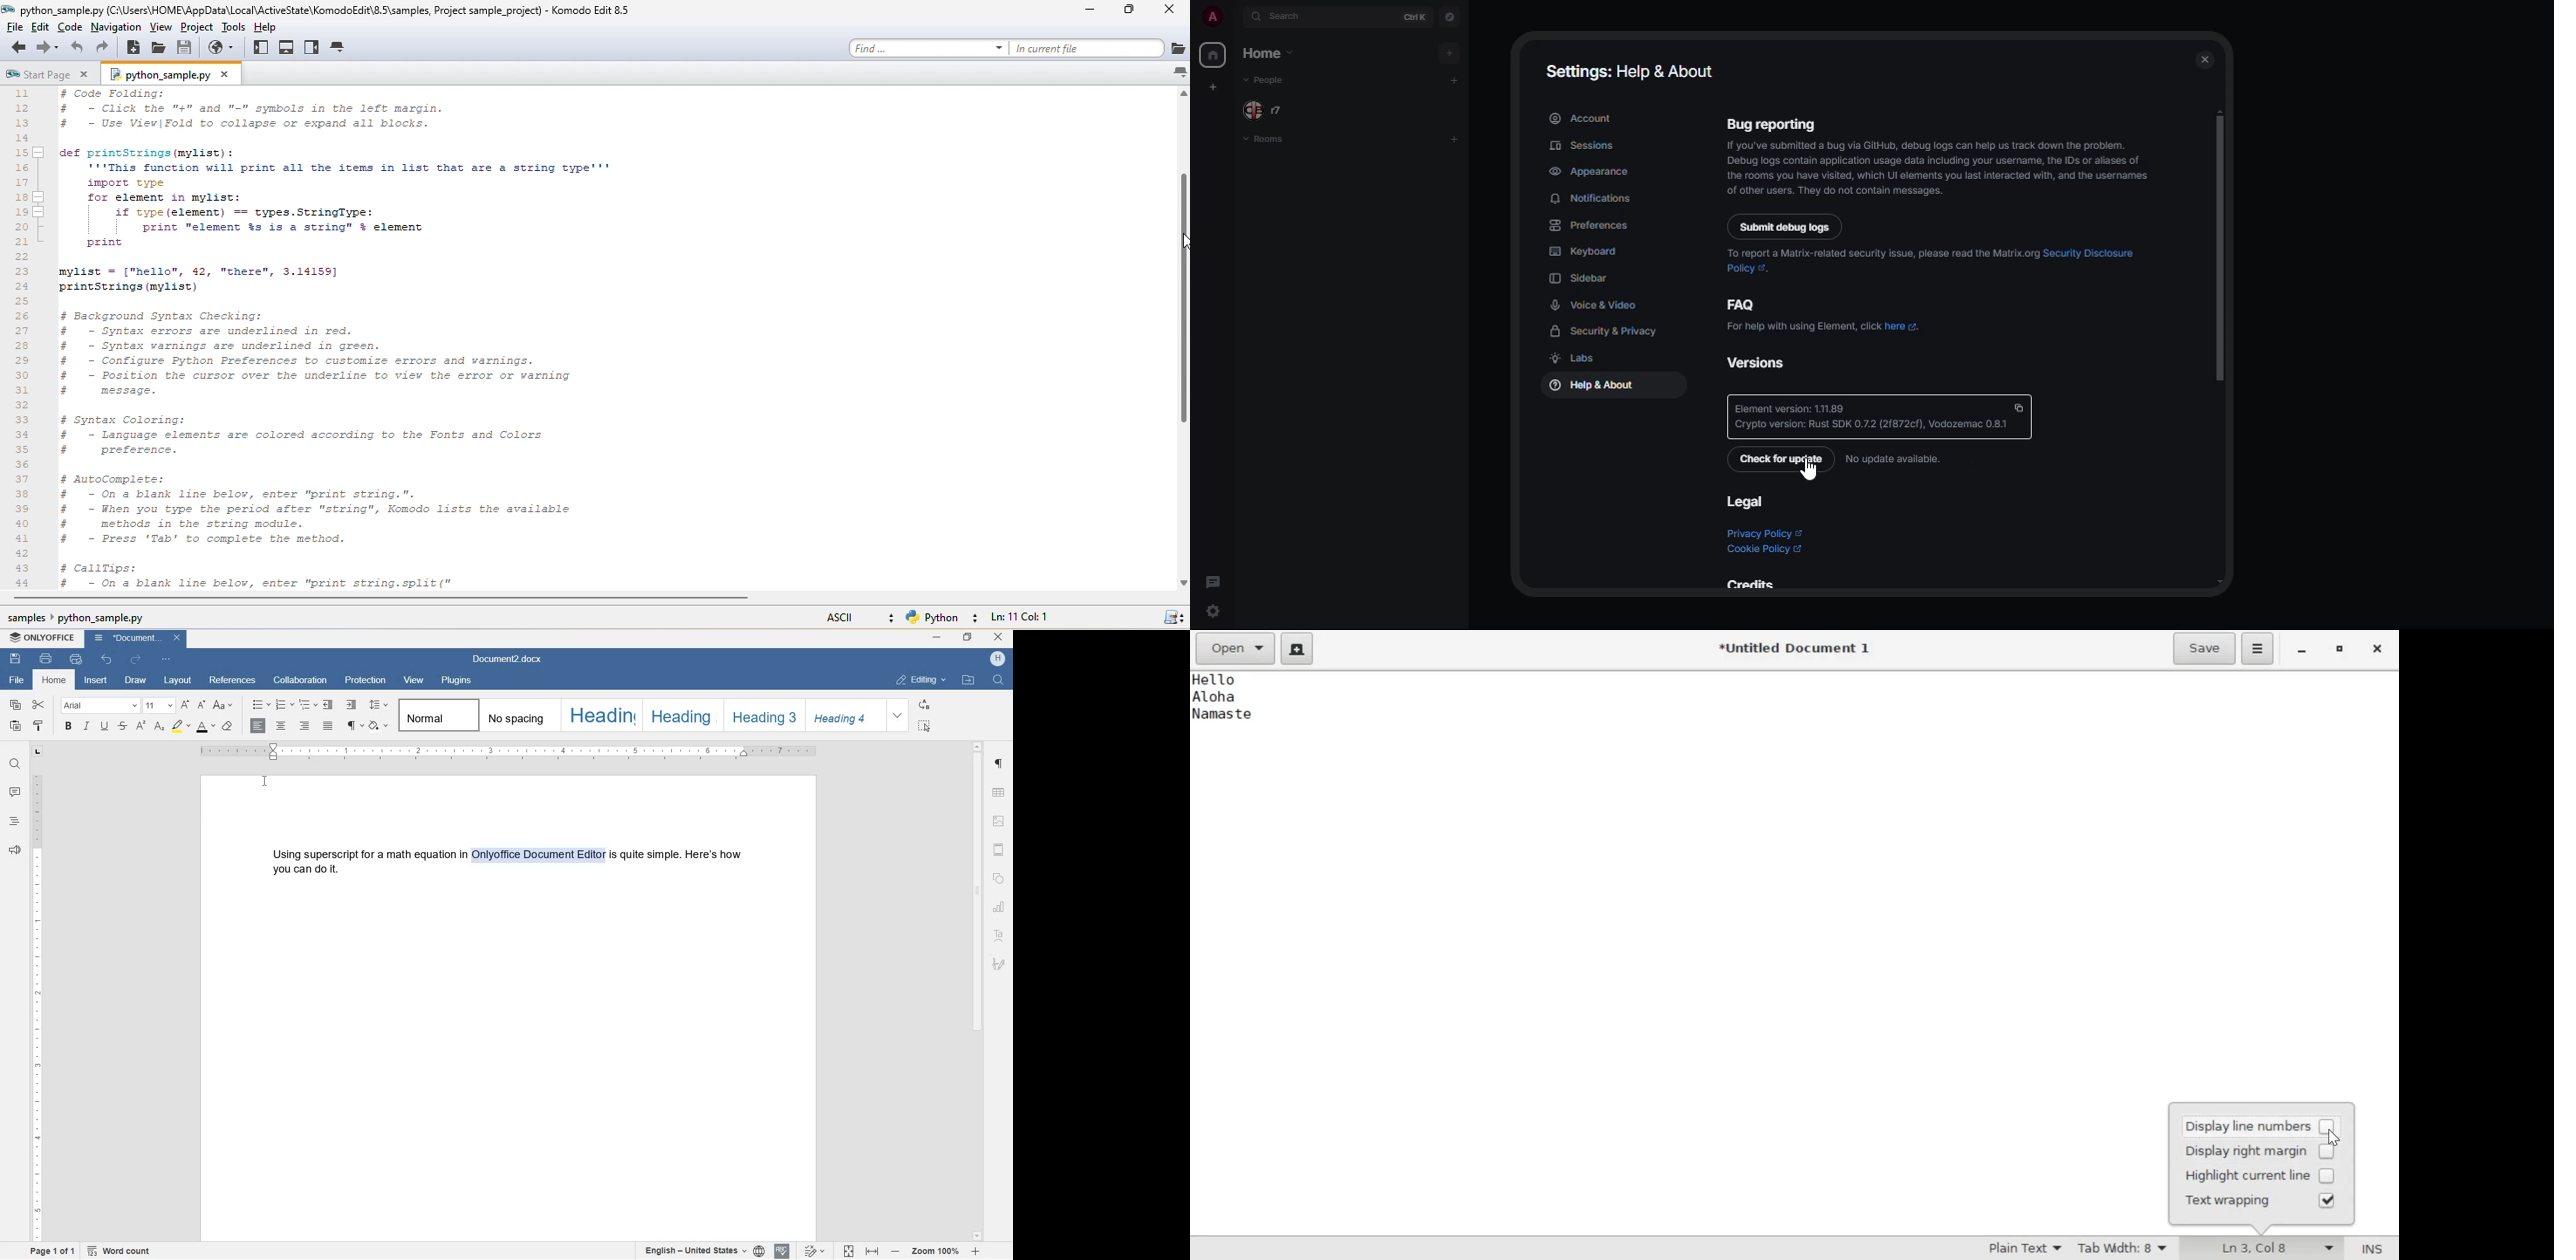 This screenshot has height=1260, width=2576. What do you see at coordinates (224, 50) in the screenshot?
I see `browser` at bounding box center [224, 50].